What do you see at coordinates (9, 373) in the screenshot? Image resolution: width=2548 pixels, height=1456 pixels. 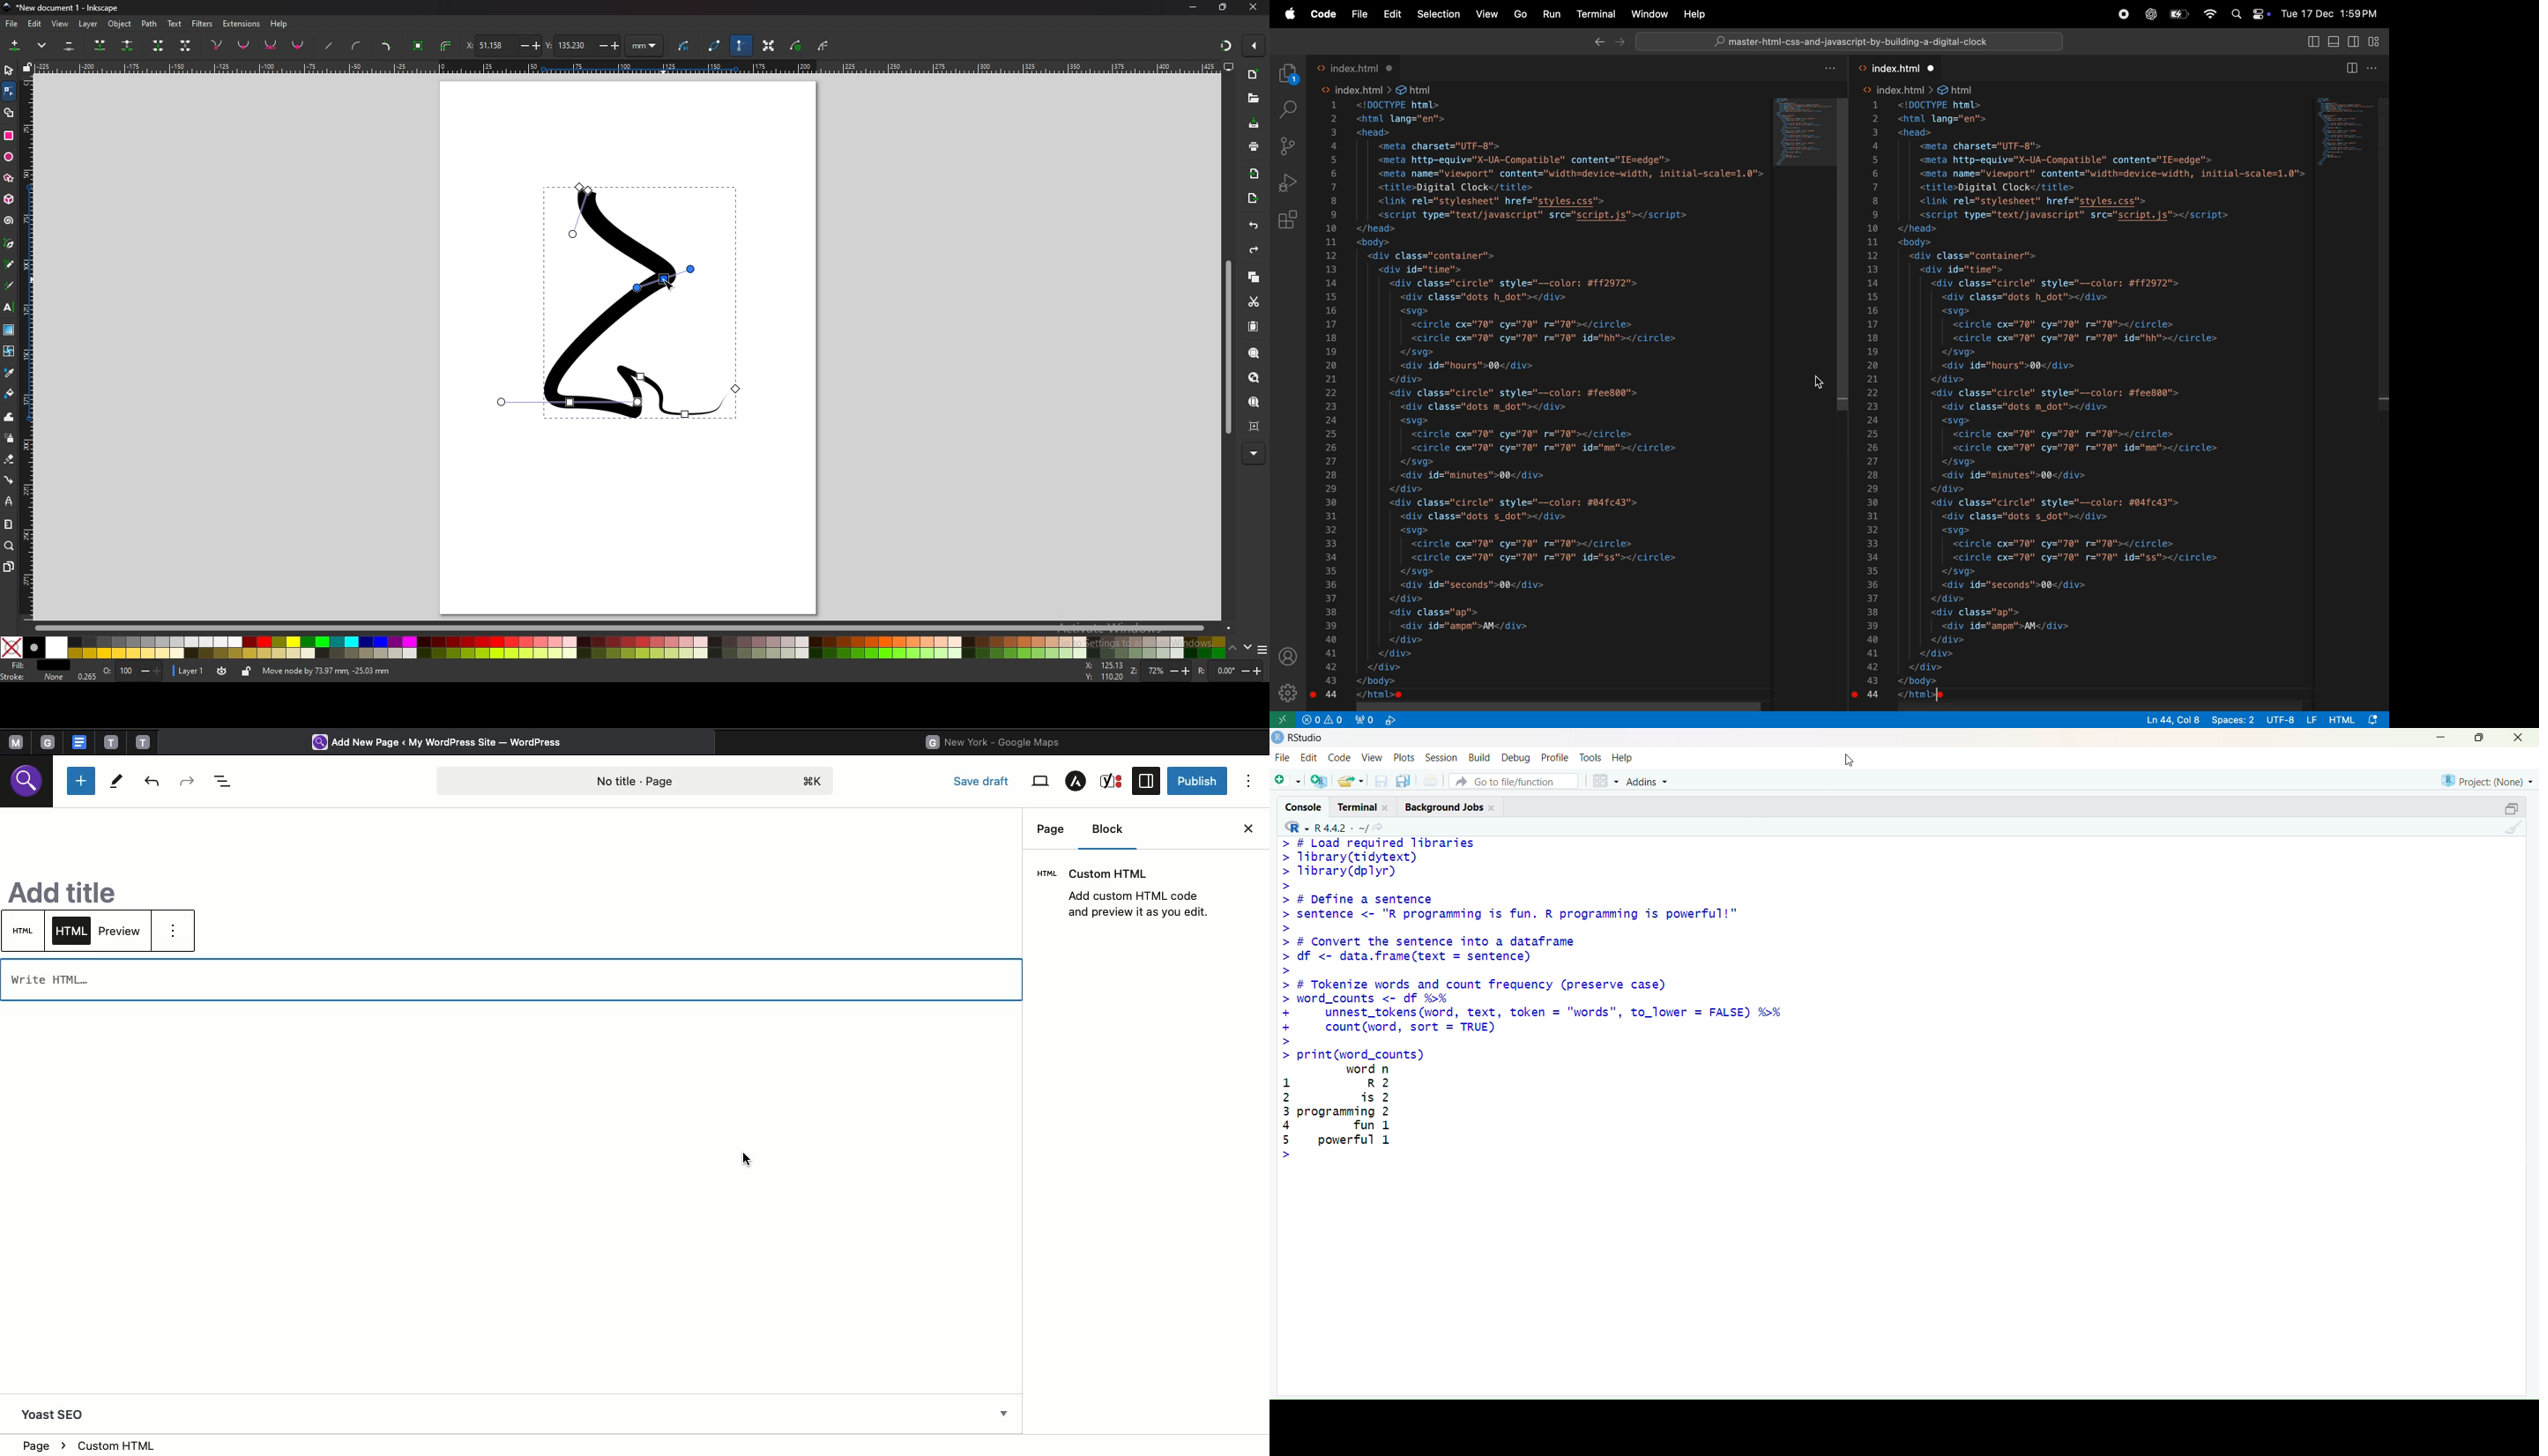 I see `dropper` at bounding box center [9, 373].